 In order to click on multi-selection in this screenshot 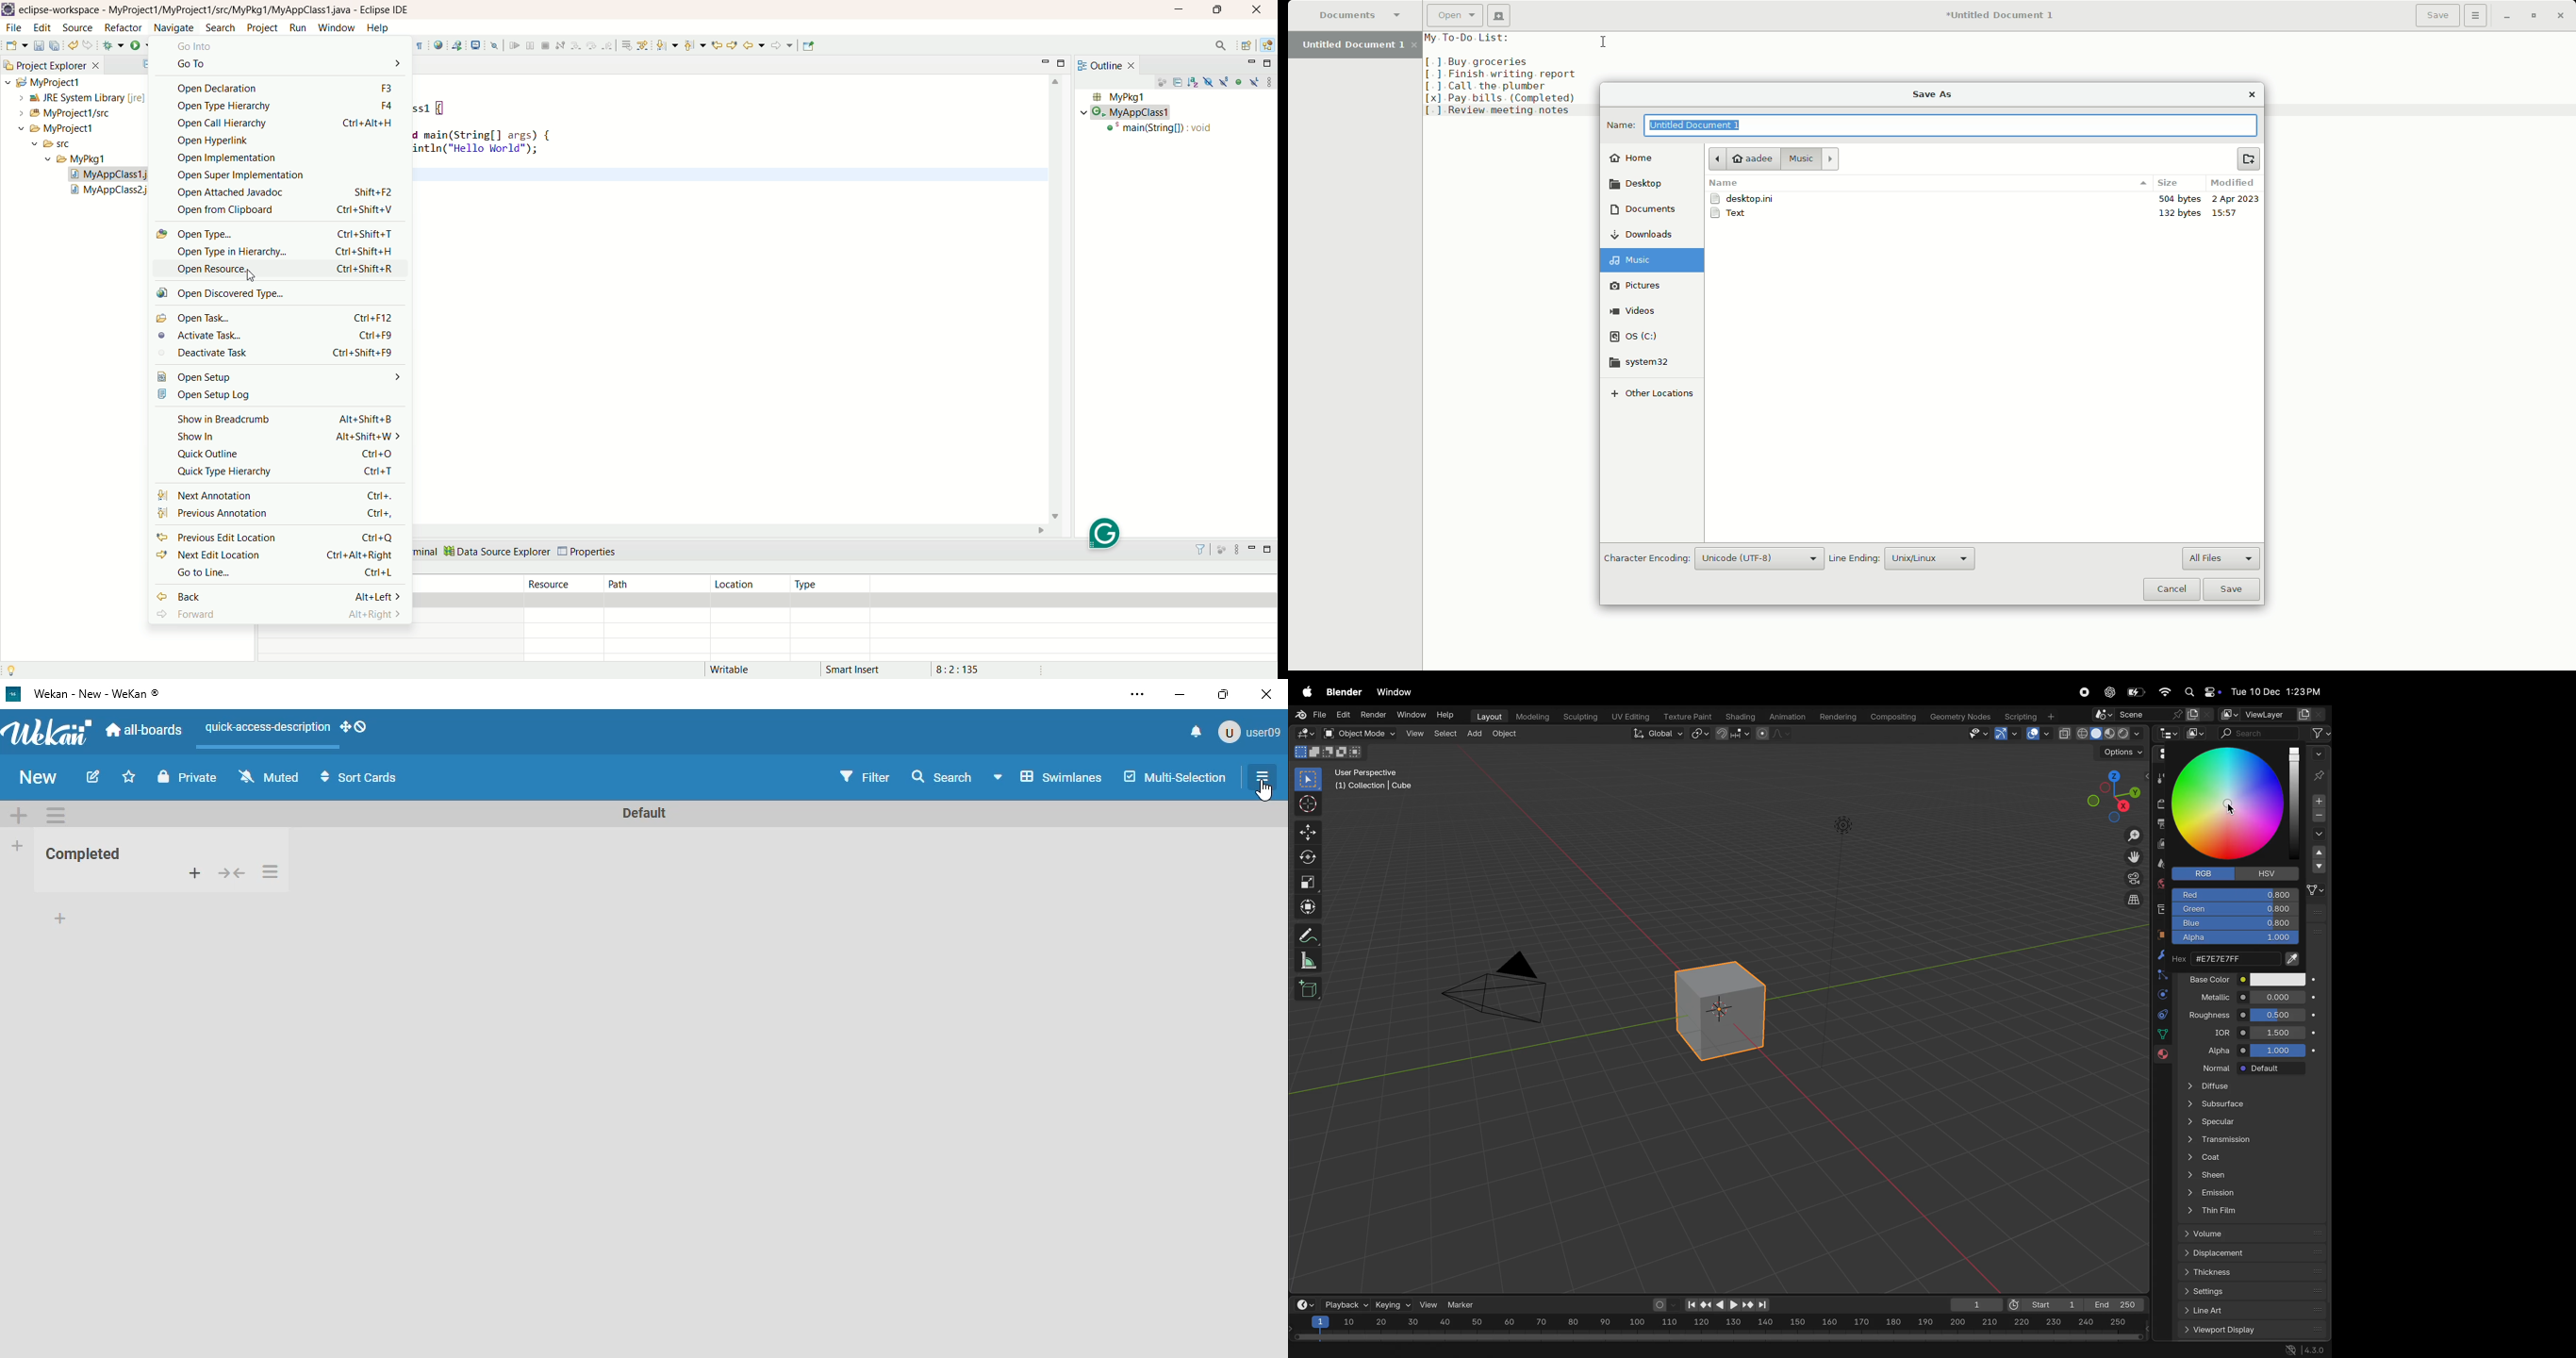, I will do `click(1181, 779)`.